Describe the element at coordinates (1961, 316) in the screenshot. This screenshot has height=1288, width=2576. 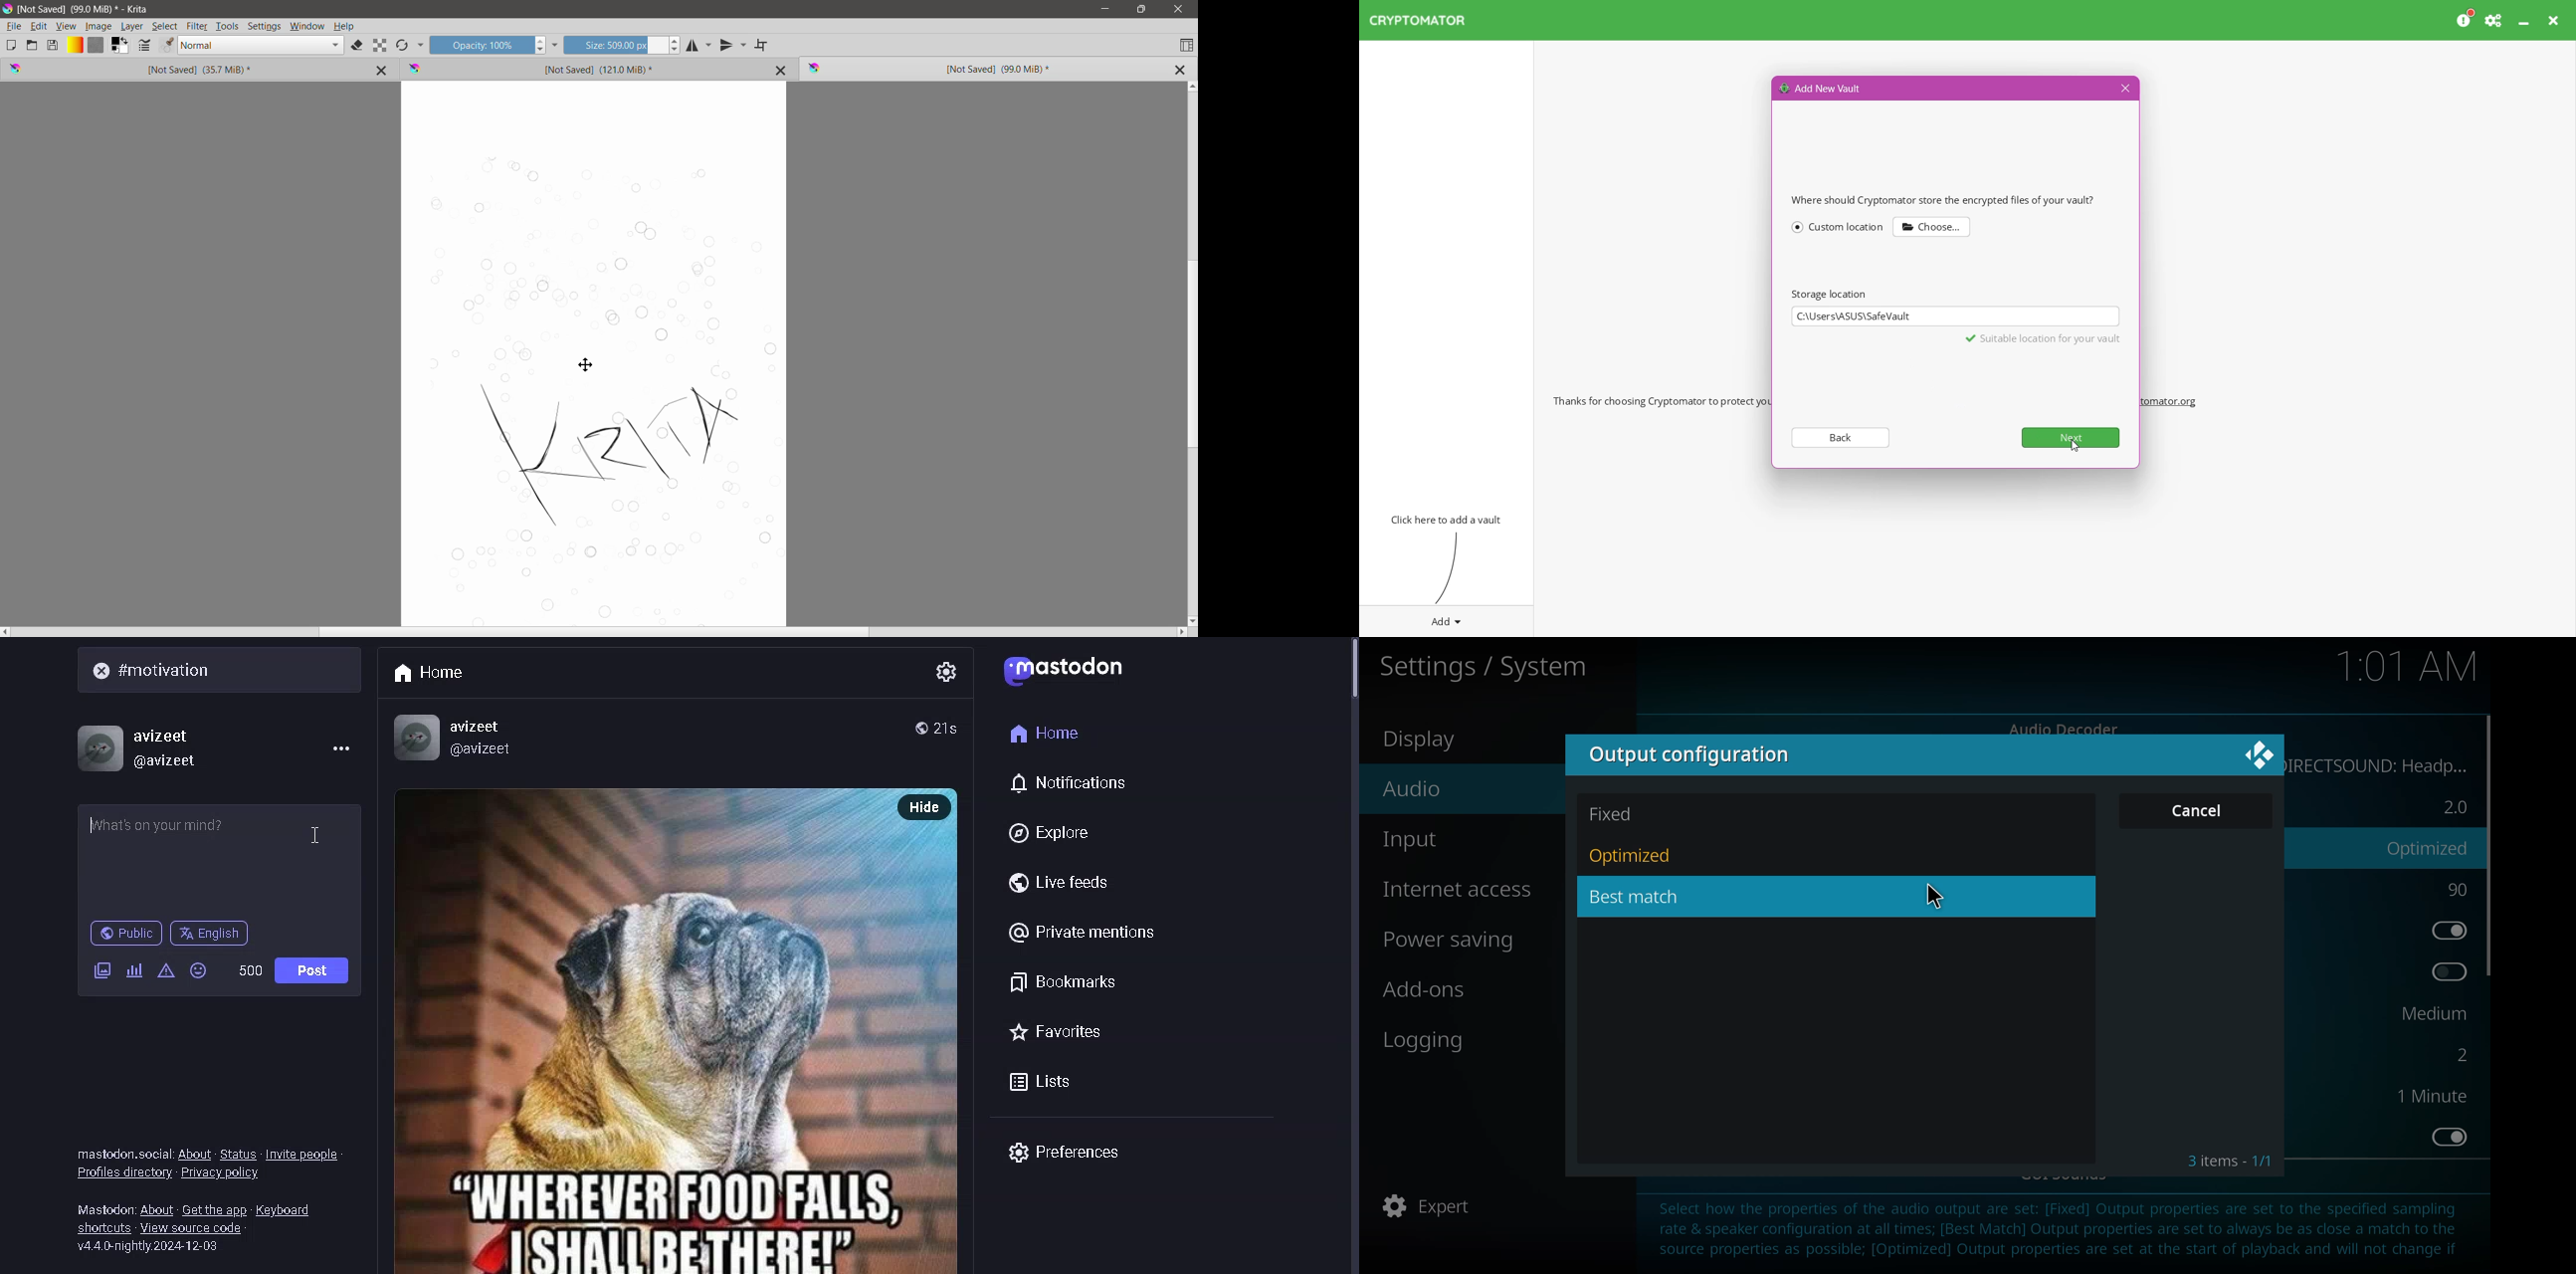
I see `C:\Users\ASUS\SafeVault` at that location.